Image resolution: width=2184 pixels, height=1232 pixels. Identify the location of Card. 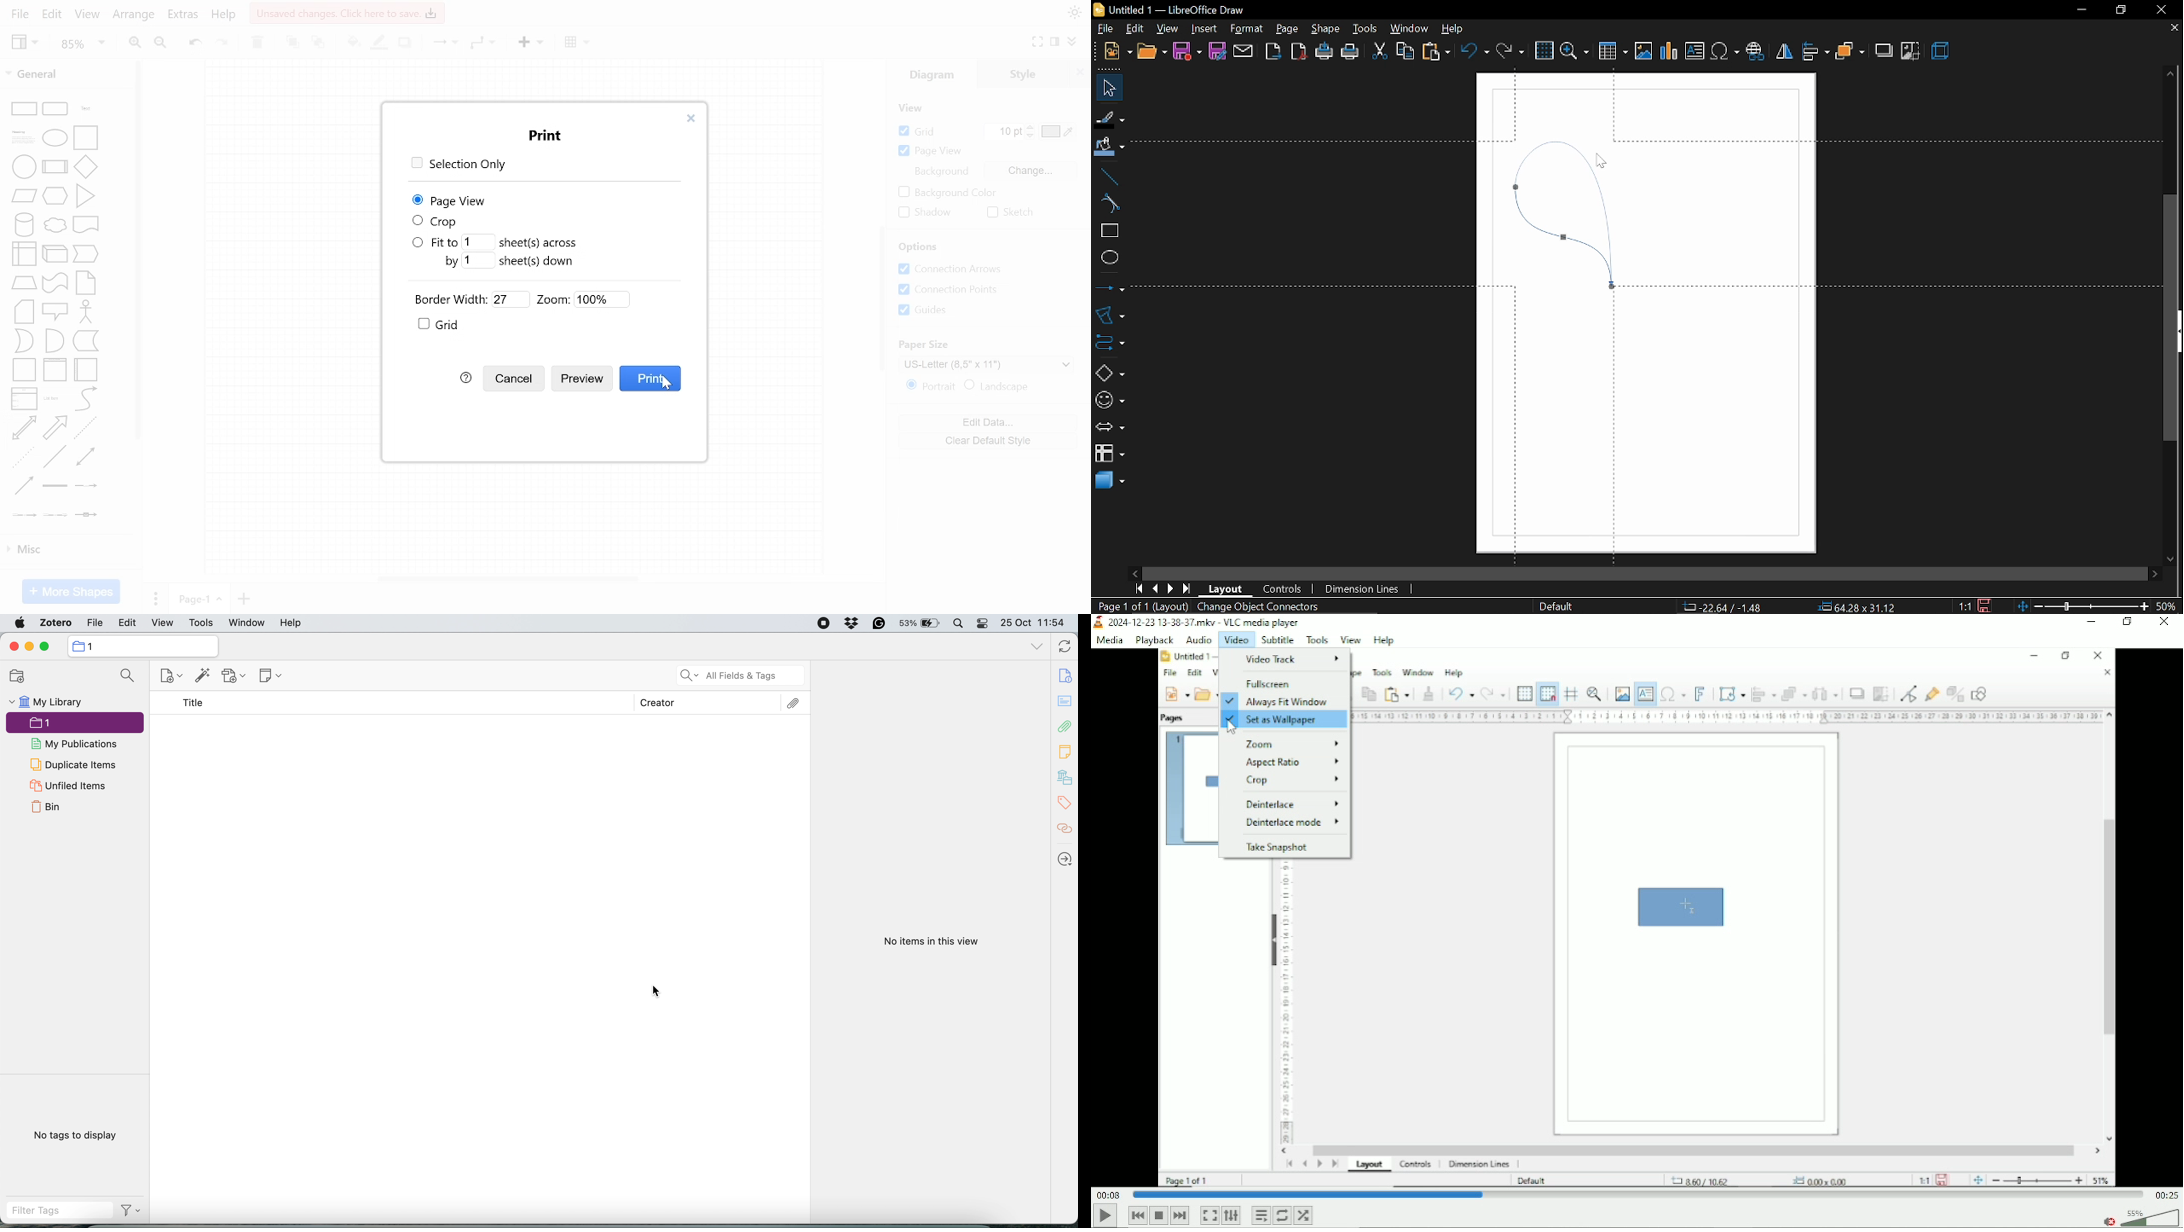
(24, 312).